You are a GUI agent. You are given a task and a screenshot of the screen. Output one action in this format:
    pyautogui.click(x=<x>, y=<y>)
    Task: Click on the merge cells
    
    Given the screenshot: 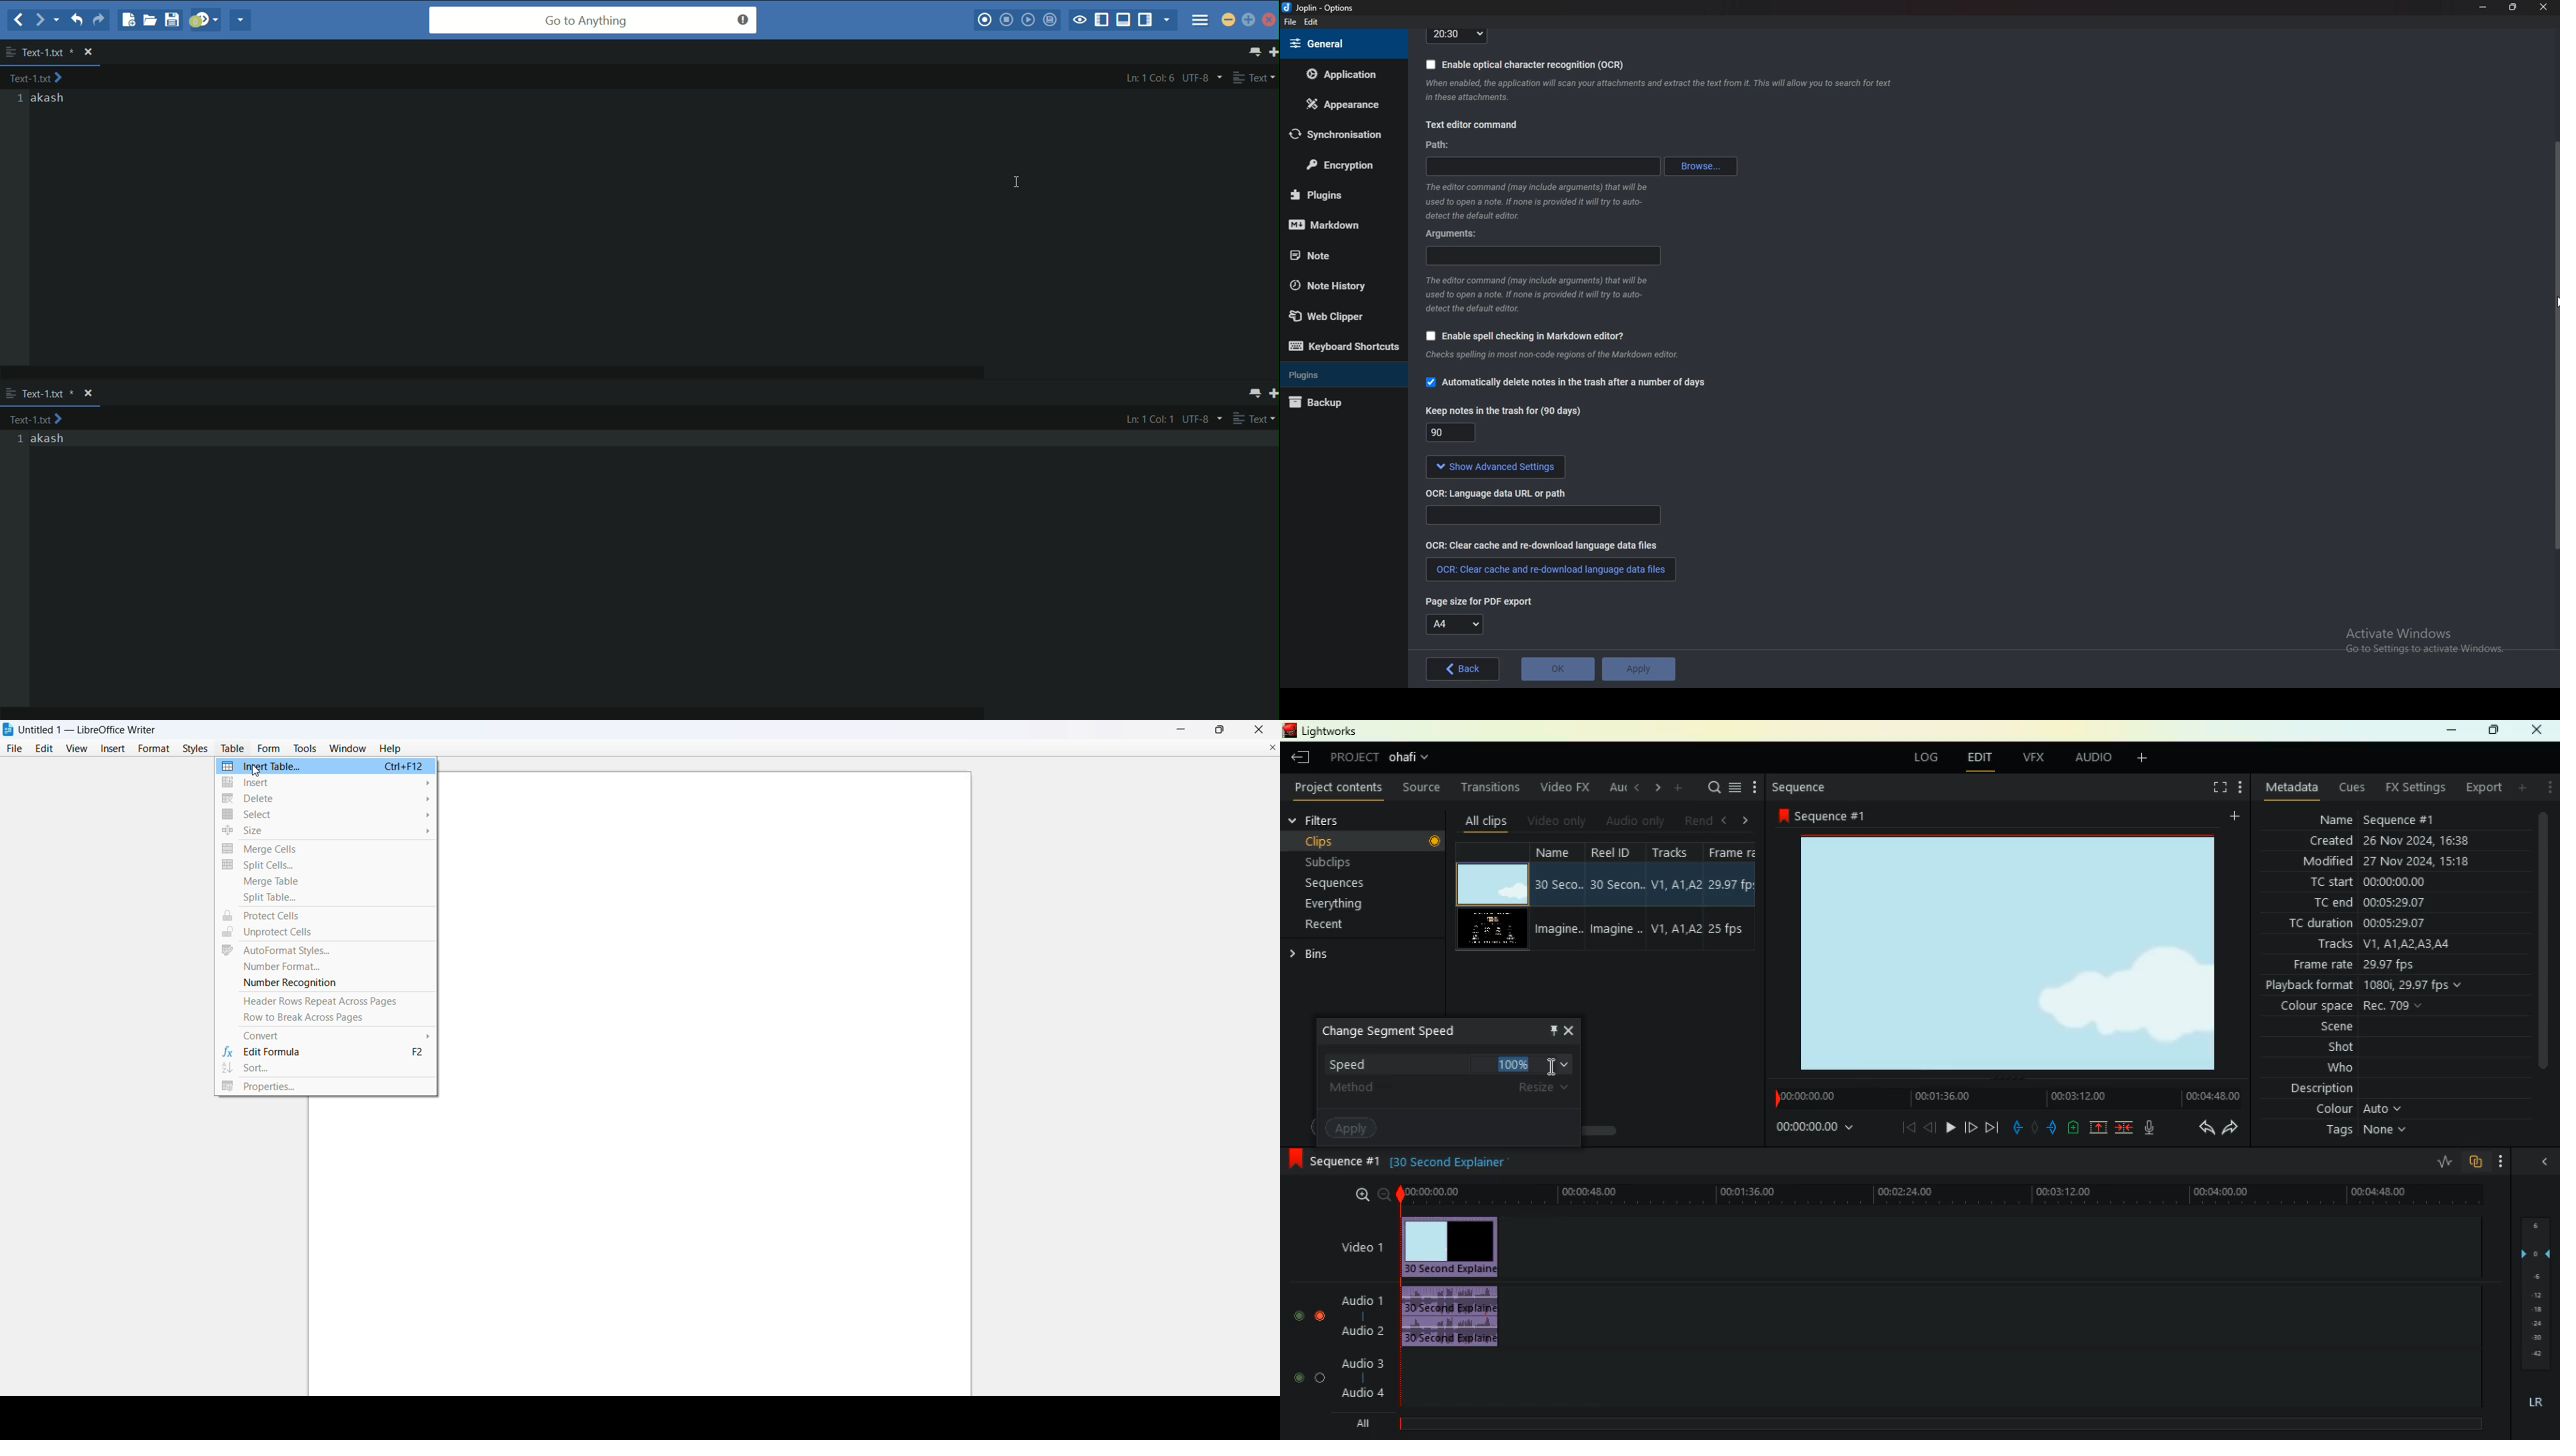 What is the action you would take?
    pyautogui.click(x=327, y=849)
    